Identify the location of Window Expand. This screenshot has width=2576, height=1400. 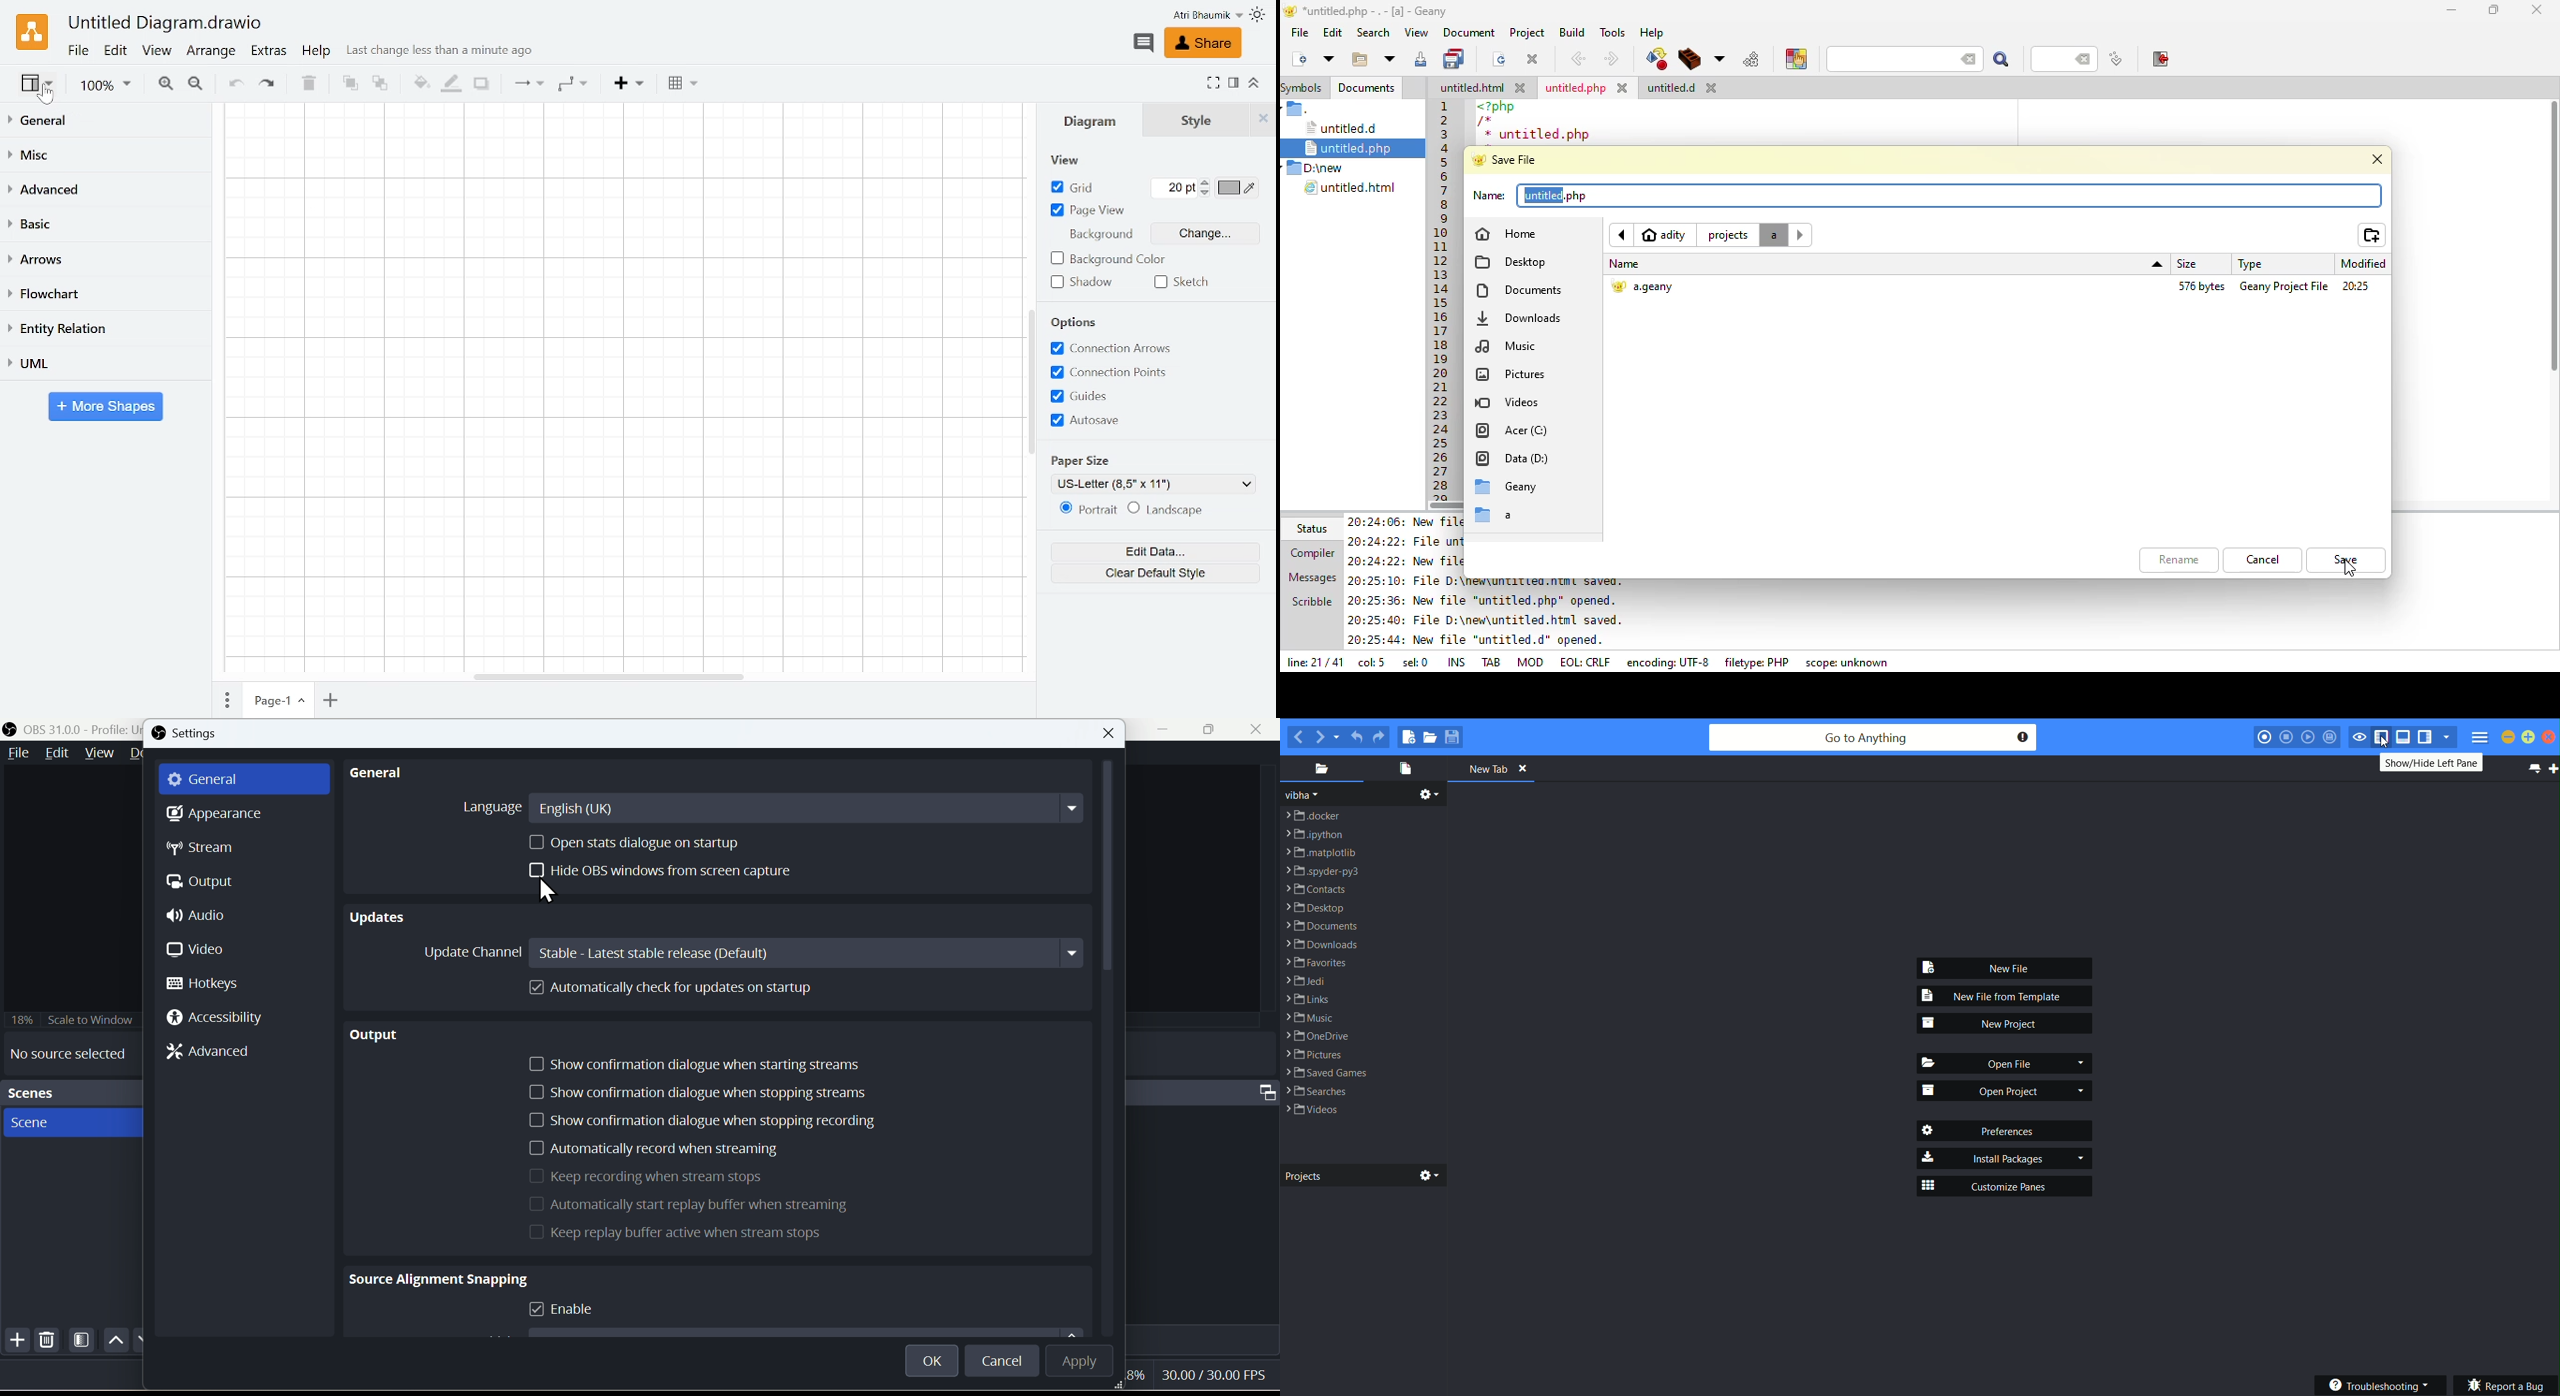
(1213, 729).